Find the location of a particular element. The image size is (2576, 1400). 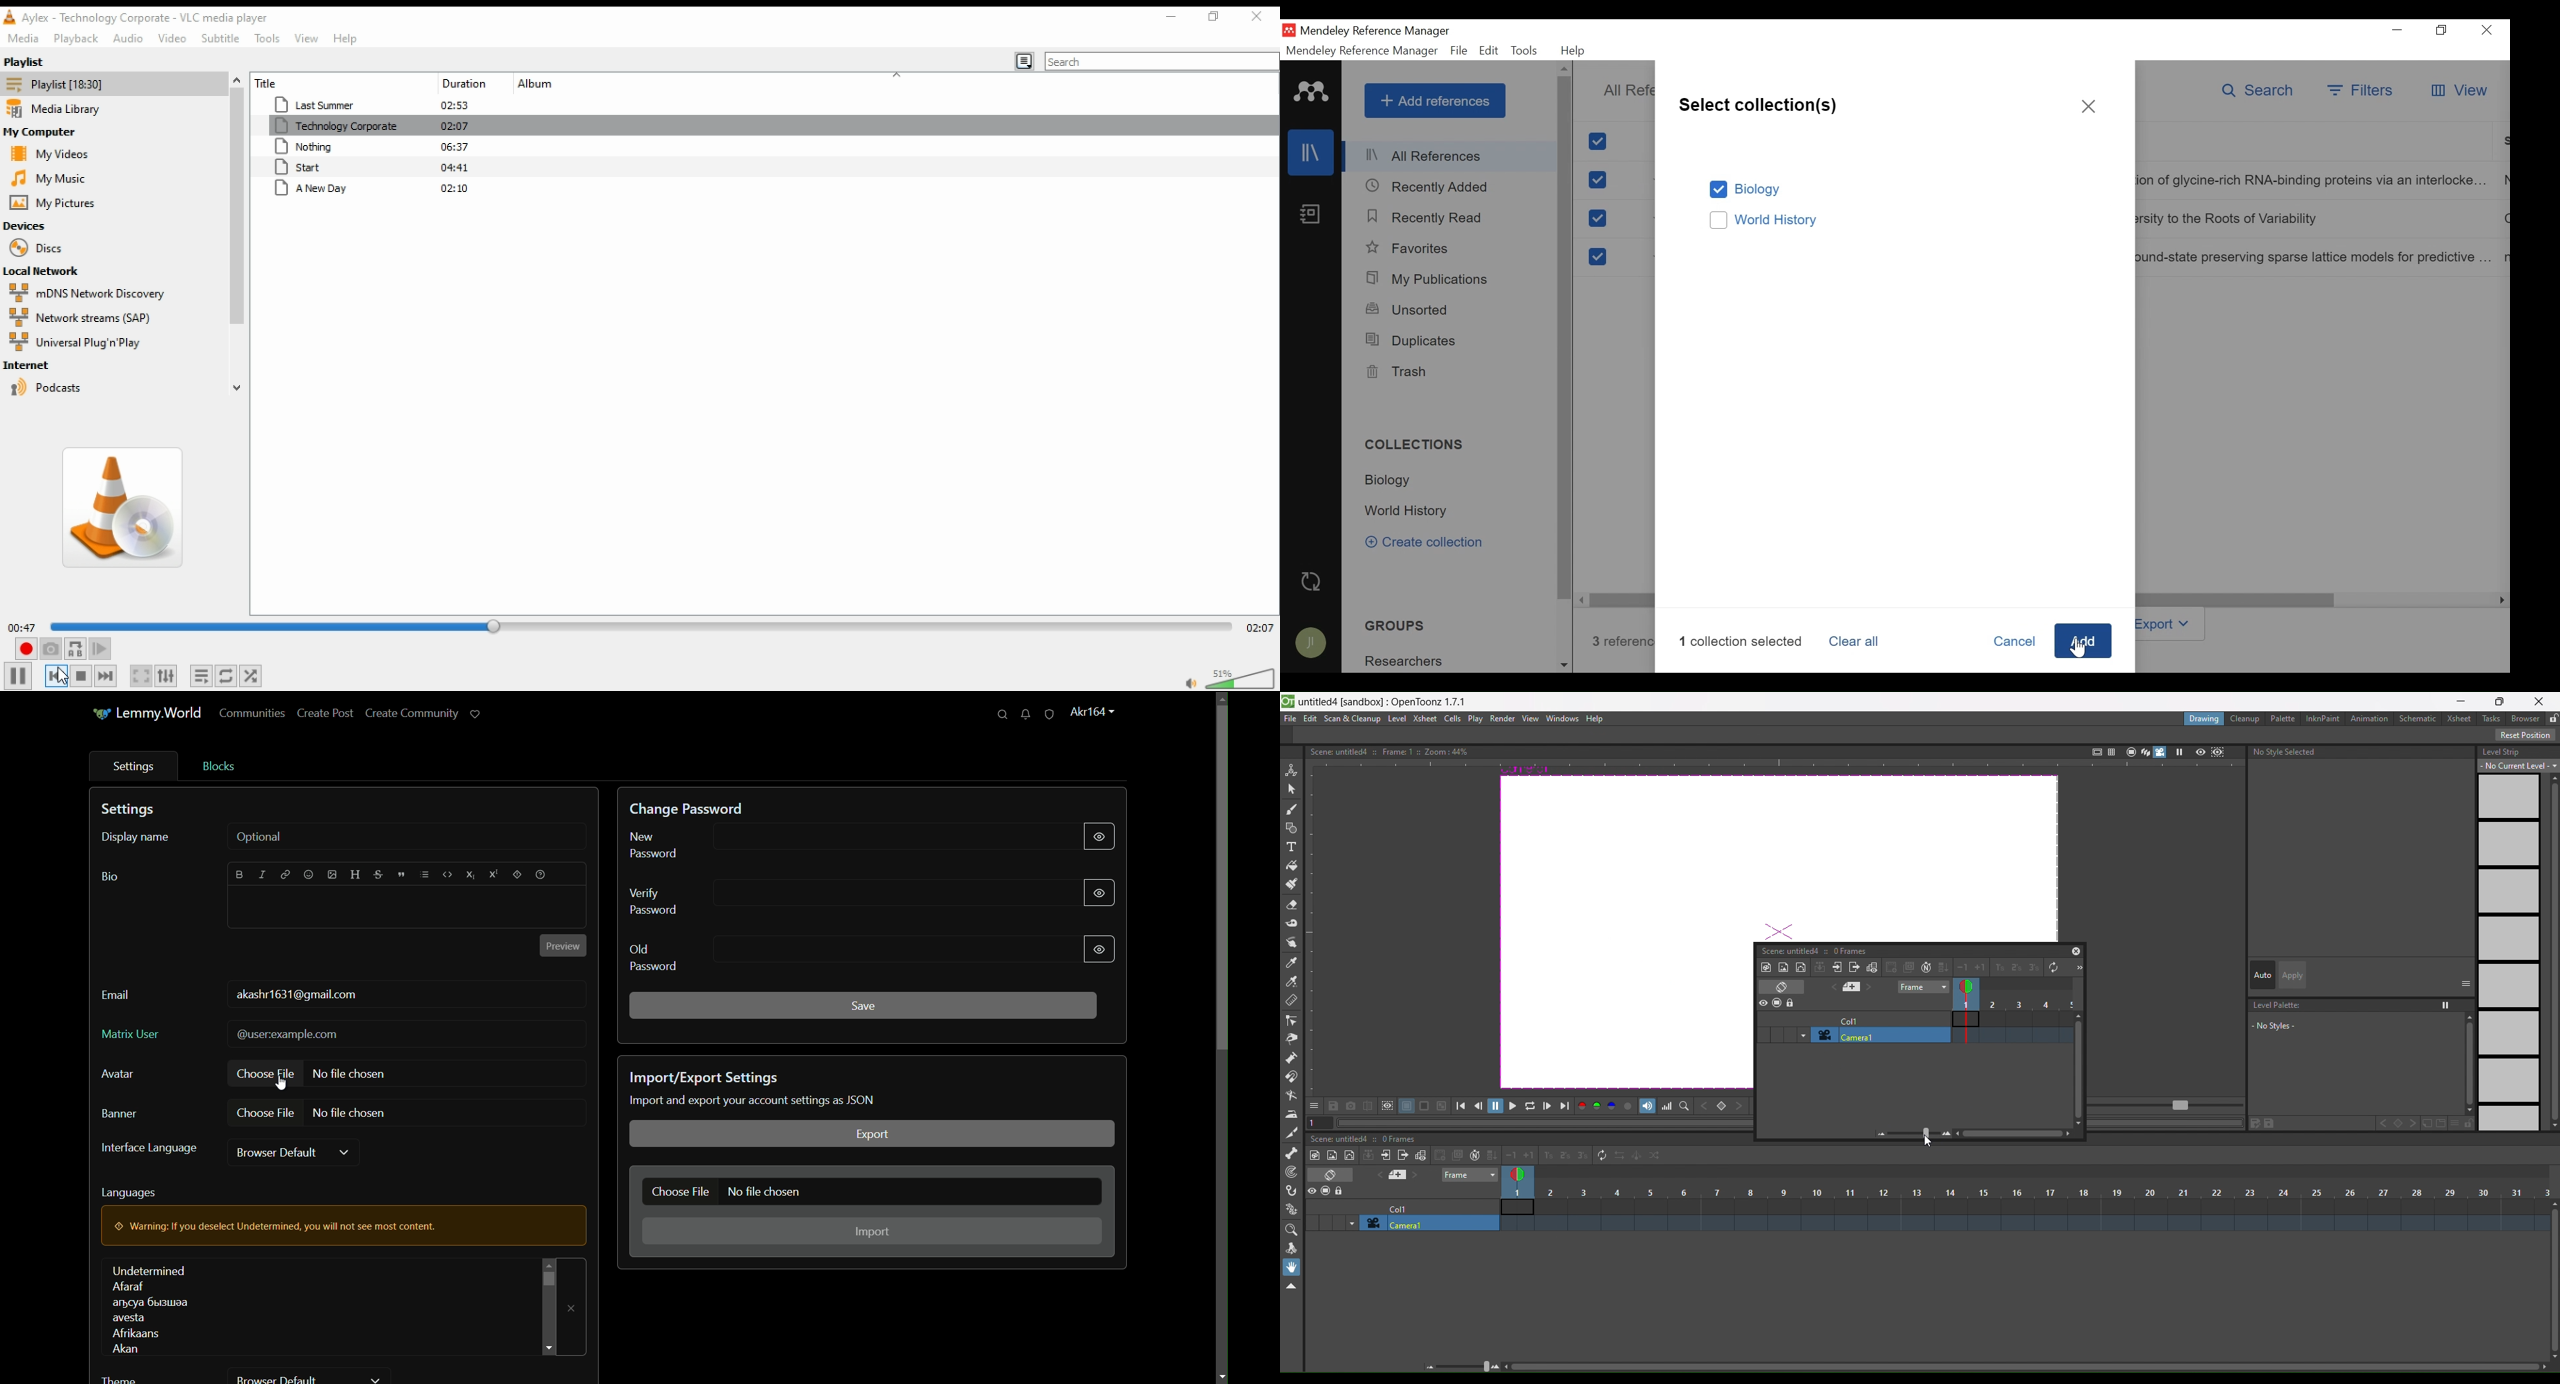

Close is located at coordinates (2488, 30).